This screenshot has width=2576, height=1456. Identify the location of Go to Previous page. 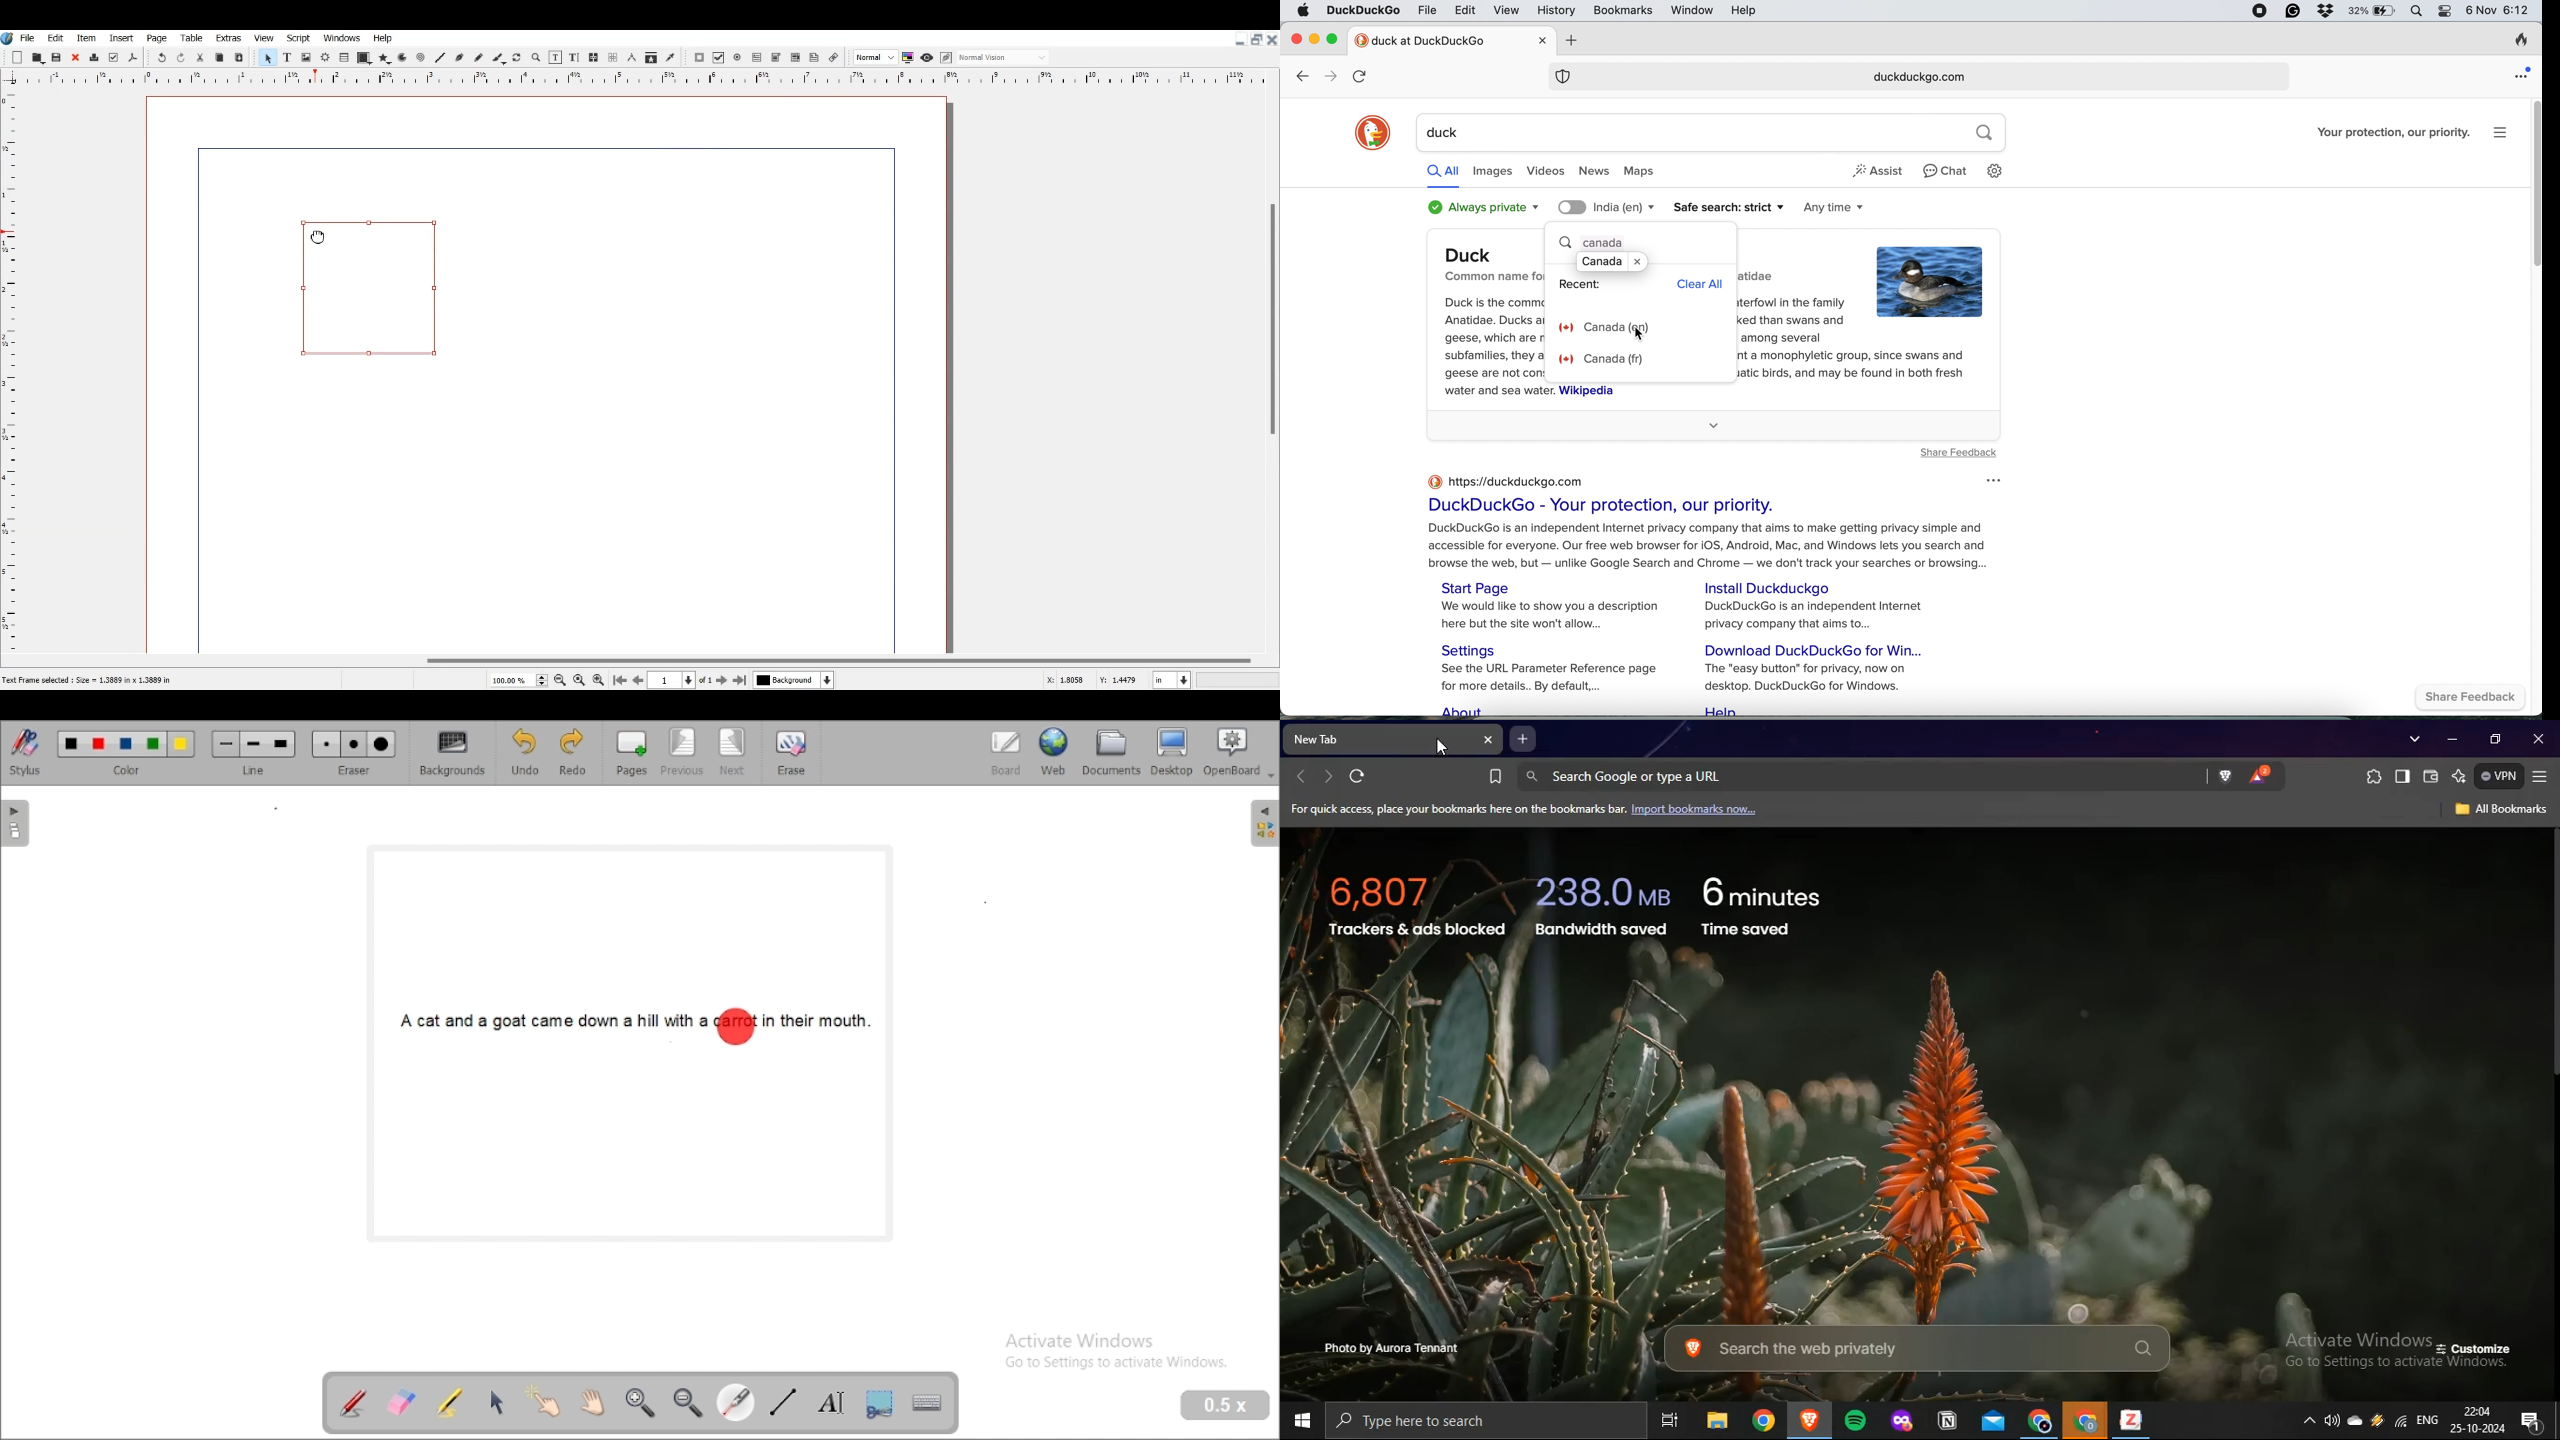
(638, 680).